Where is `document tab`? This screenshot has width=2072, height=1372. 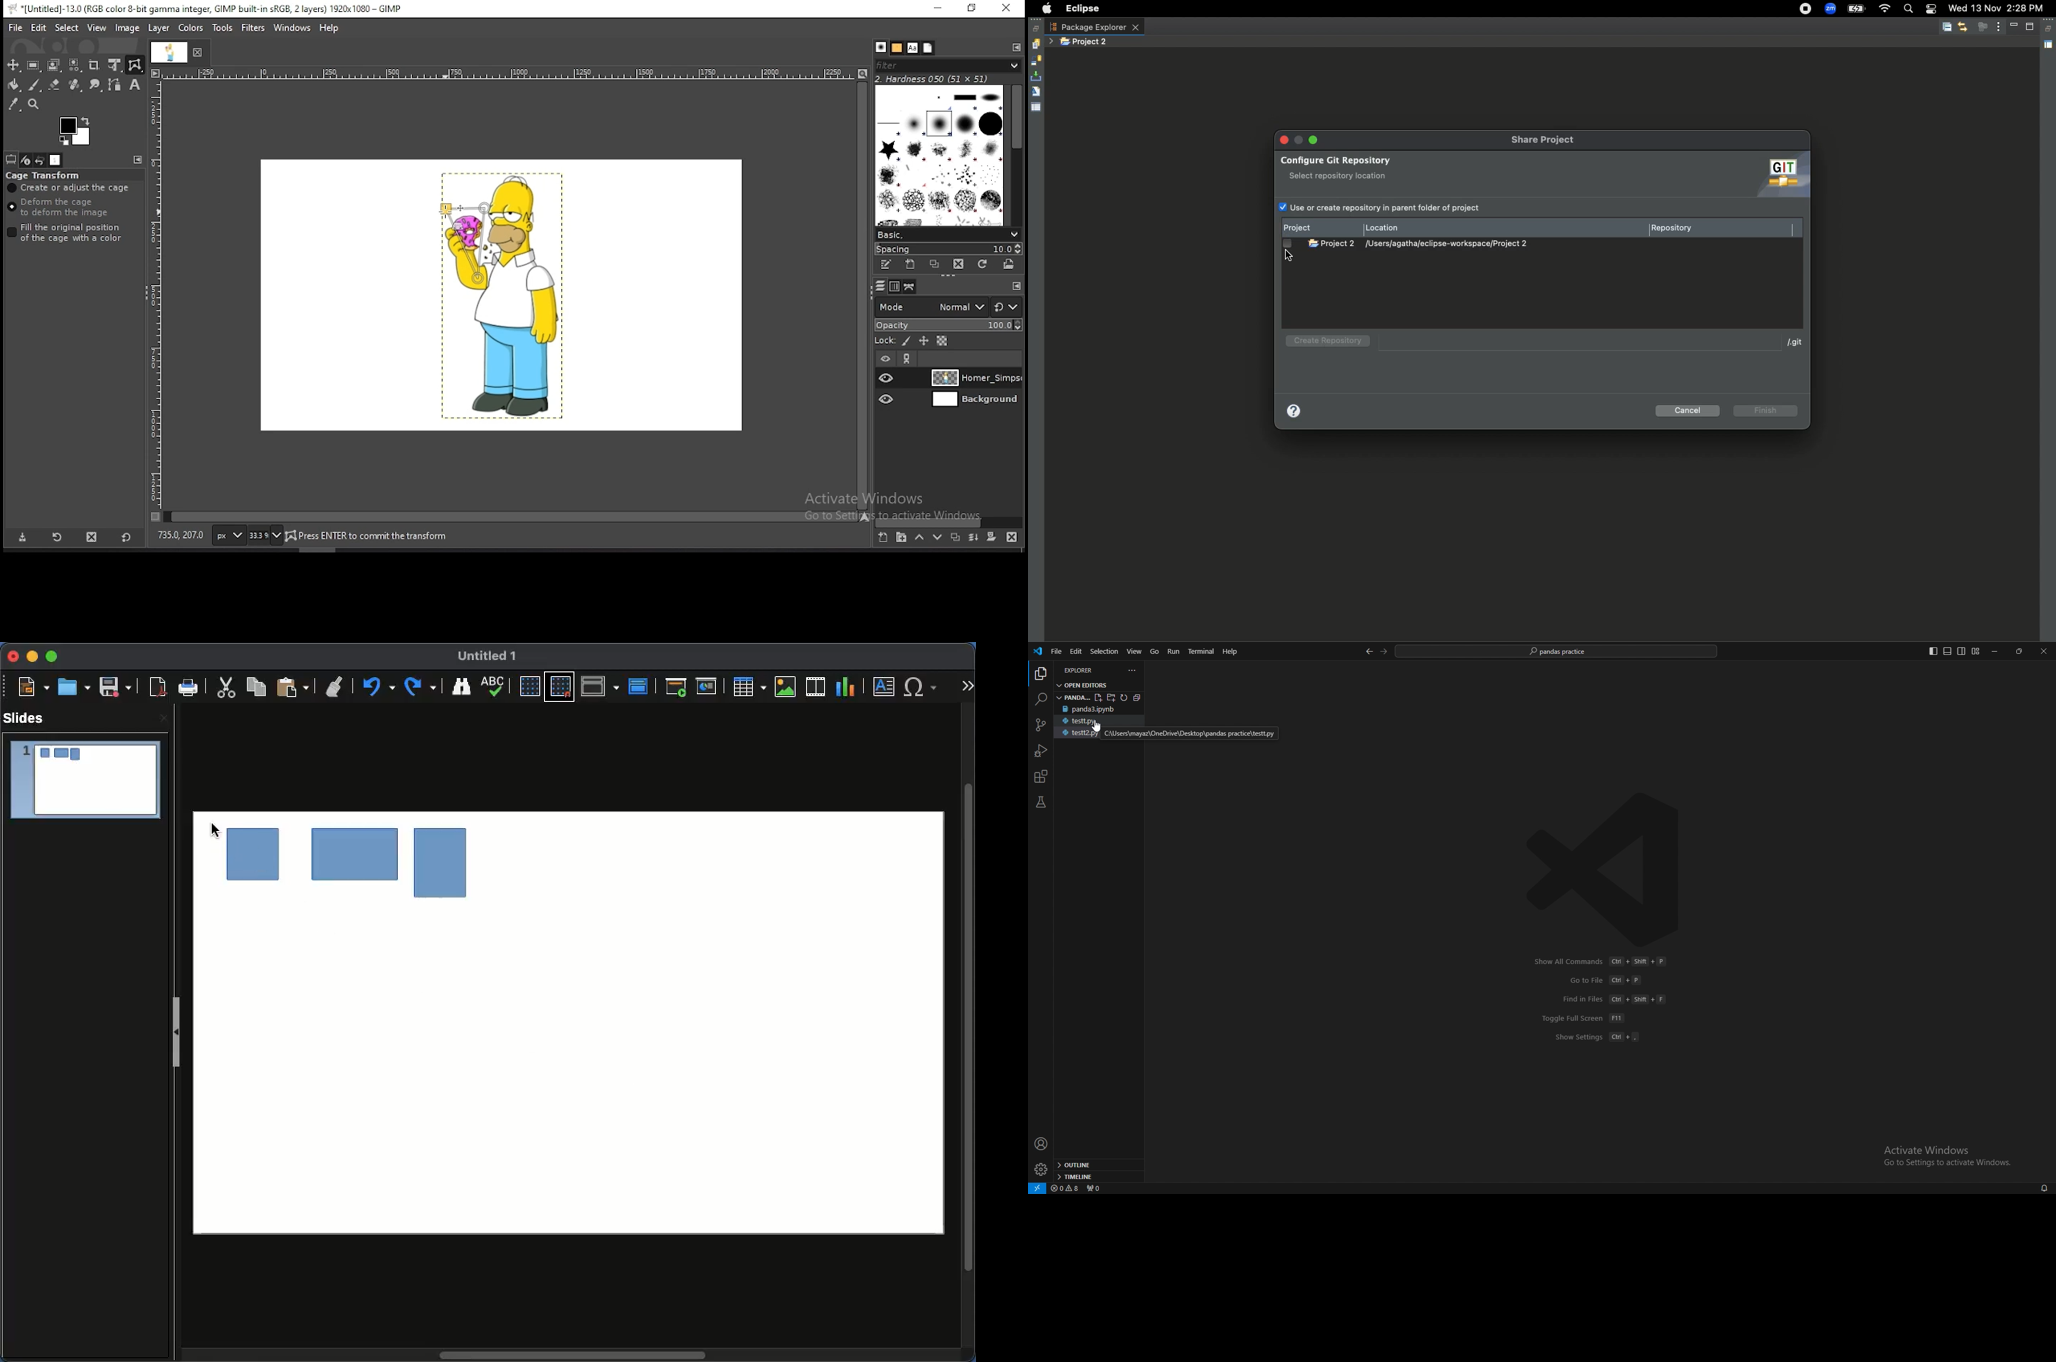 document tab is located at coordinates (169, 54).